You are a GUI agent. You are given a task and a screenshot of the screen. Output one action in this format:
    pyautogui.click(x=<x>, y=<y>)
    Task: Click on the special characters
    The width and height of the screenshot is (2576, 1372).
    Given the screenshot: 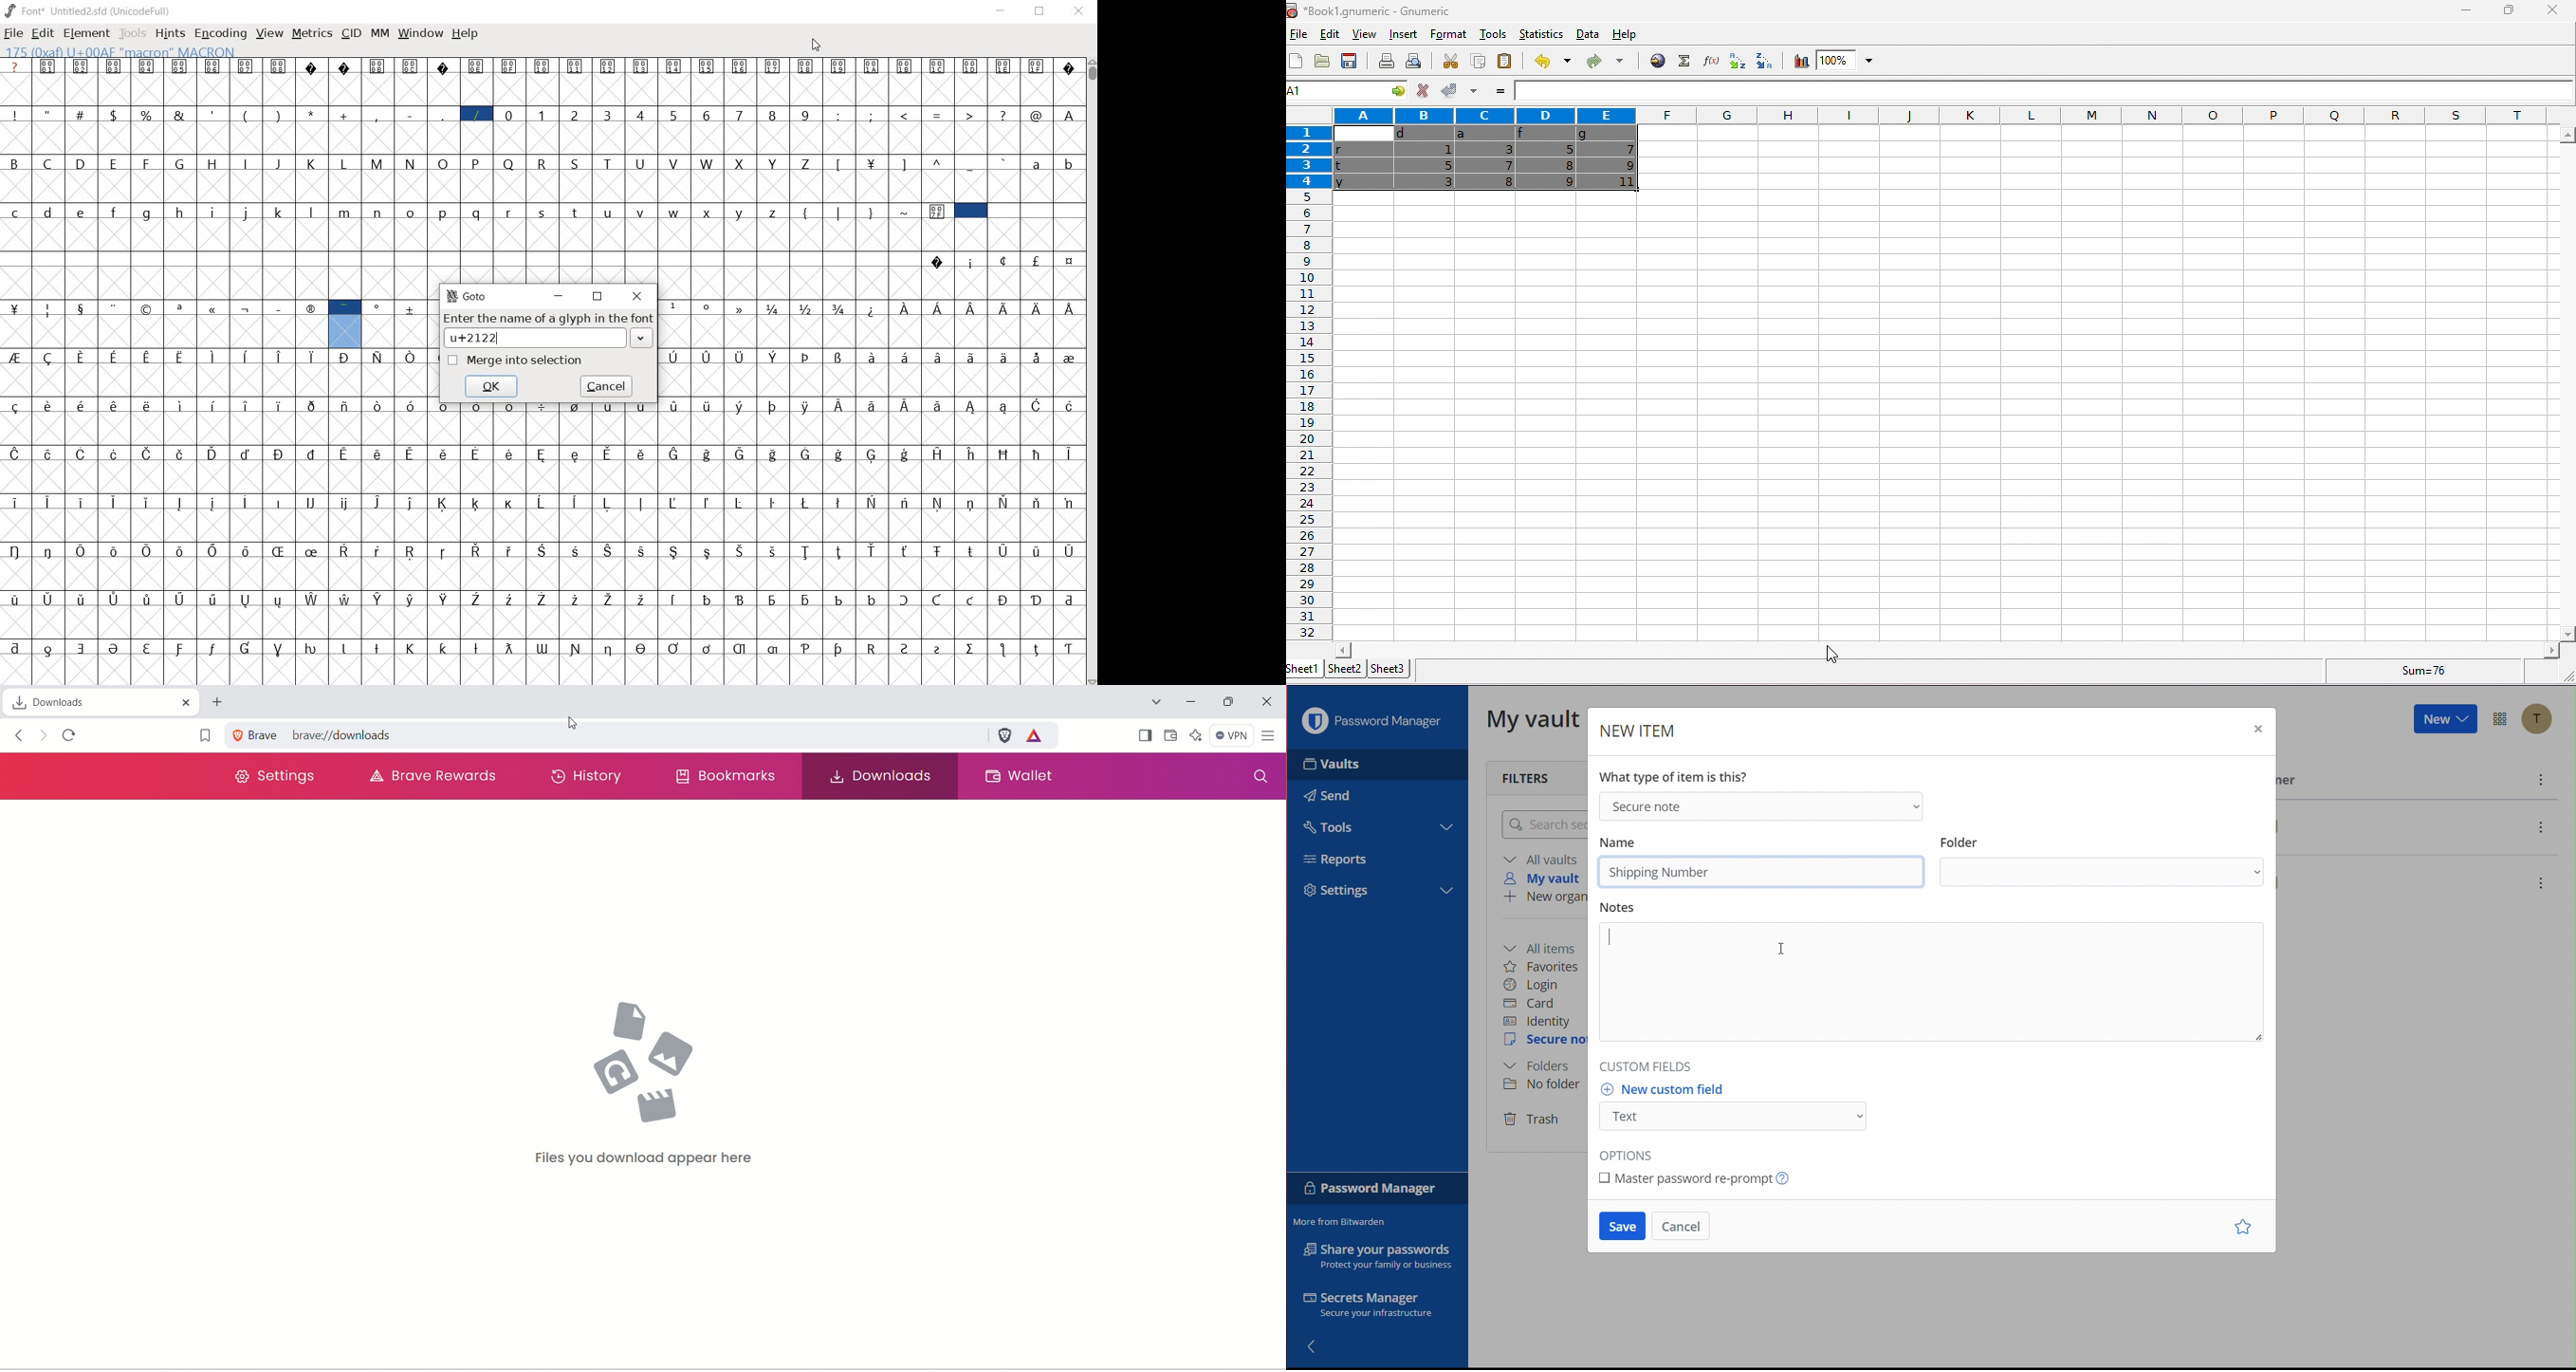 What is the action you would take?
    pyautogui.click(x=215, y=373)
    